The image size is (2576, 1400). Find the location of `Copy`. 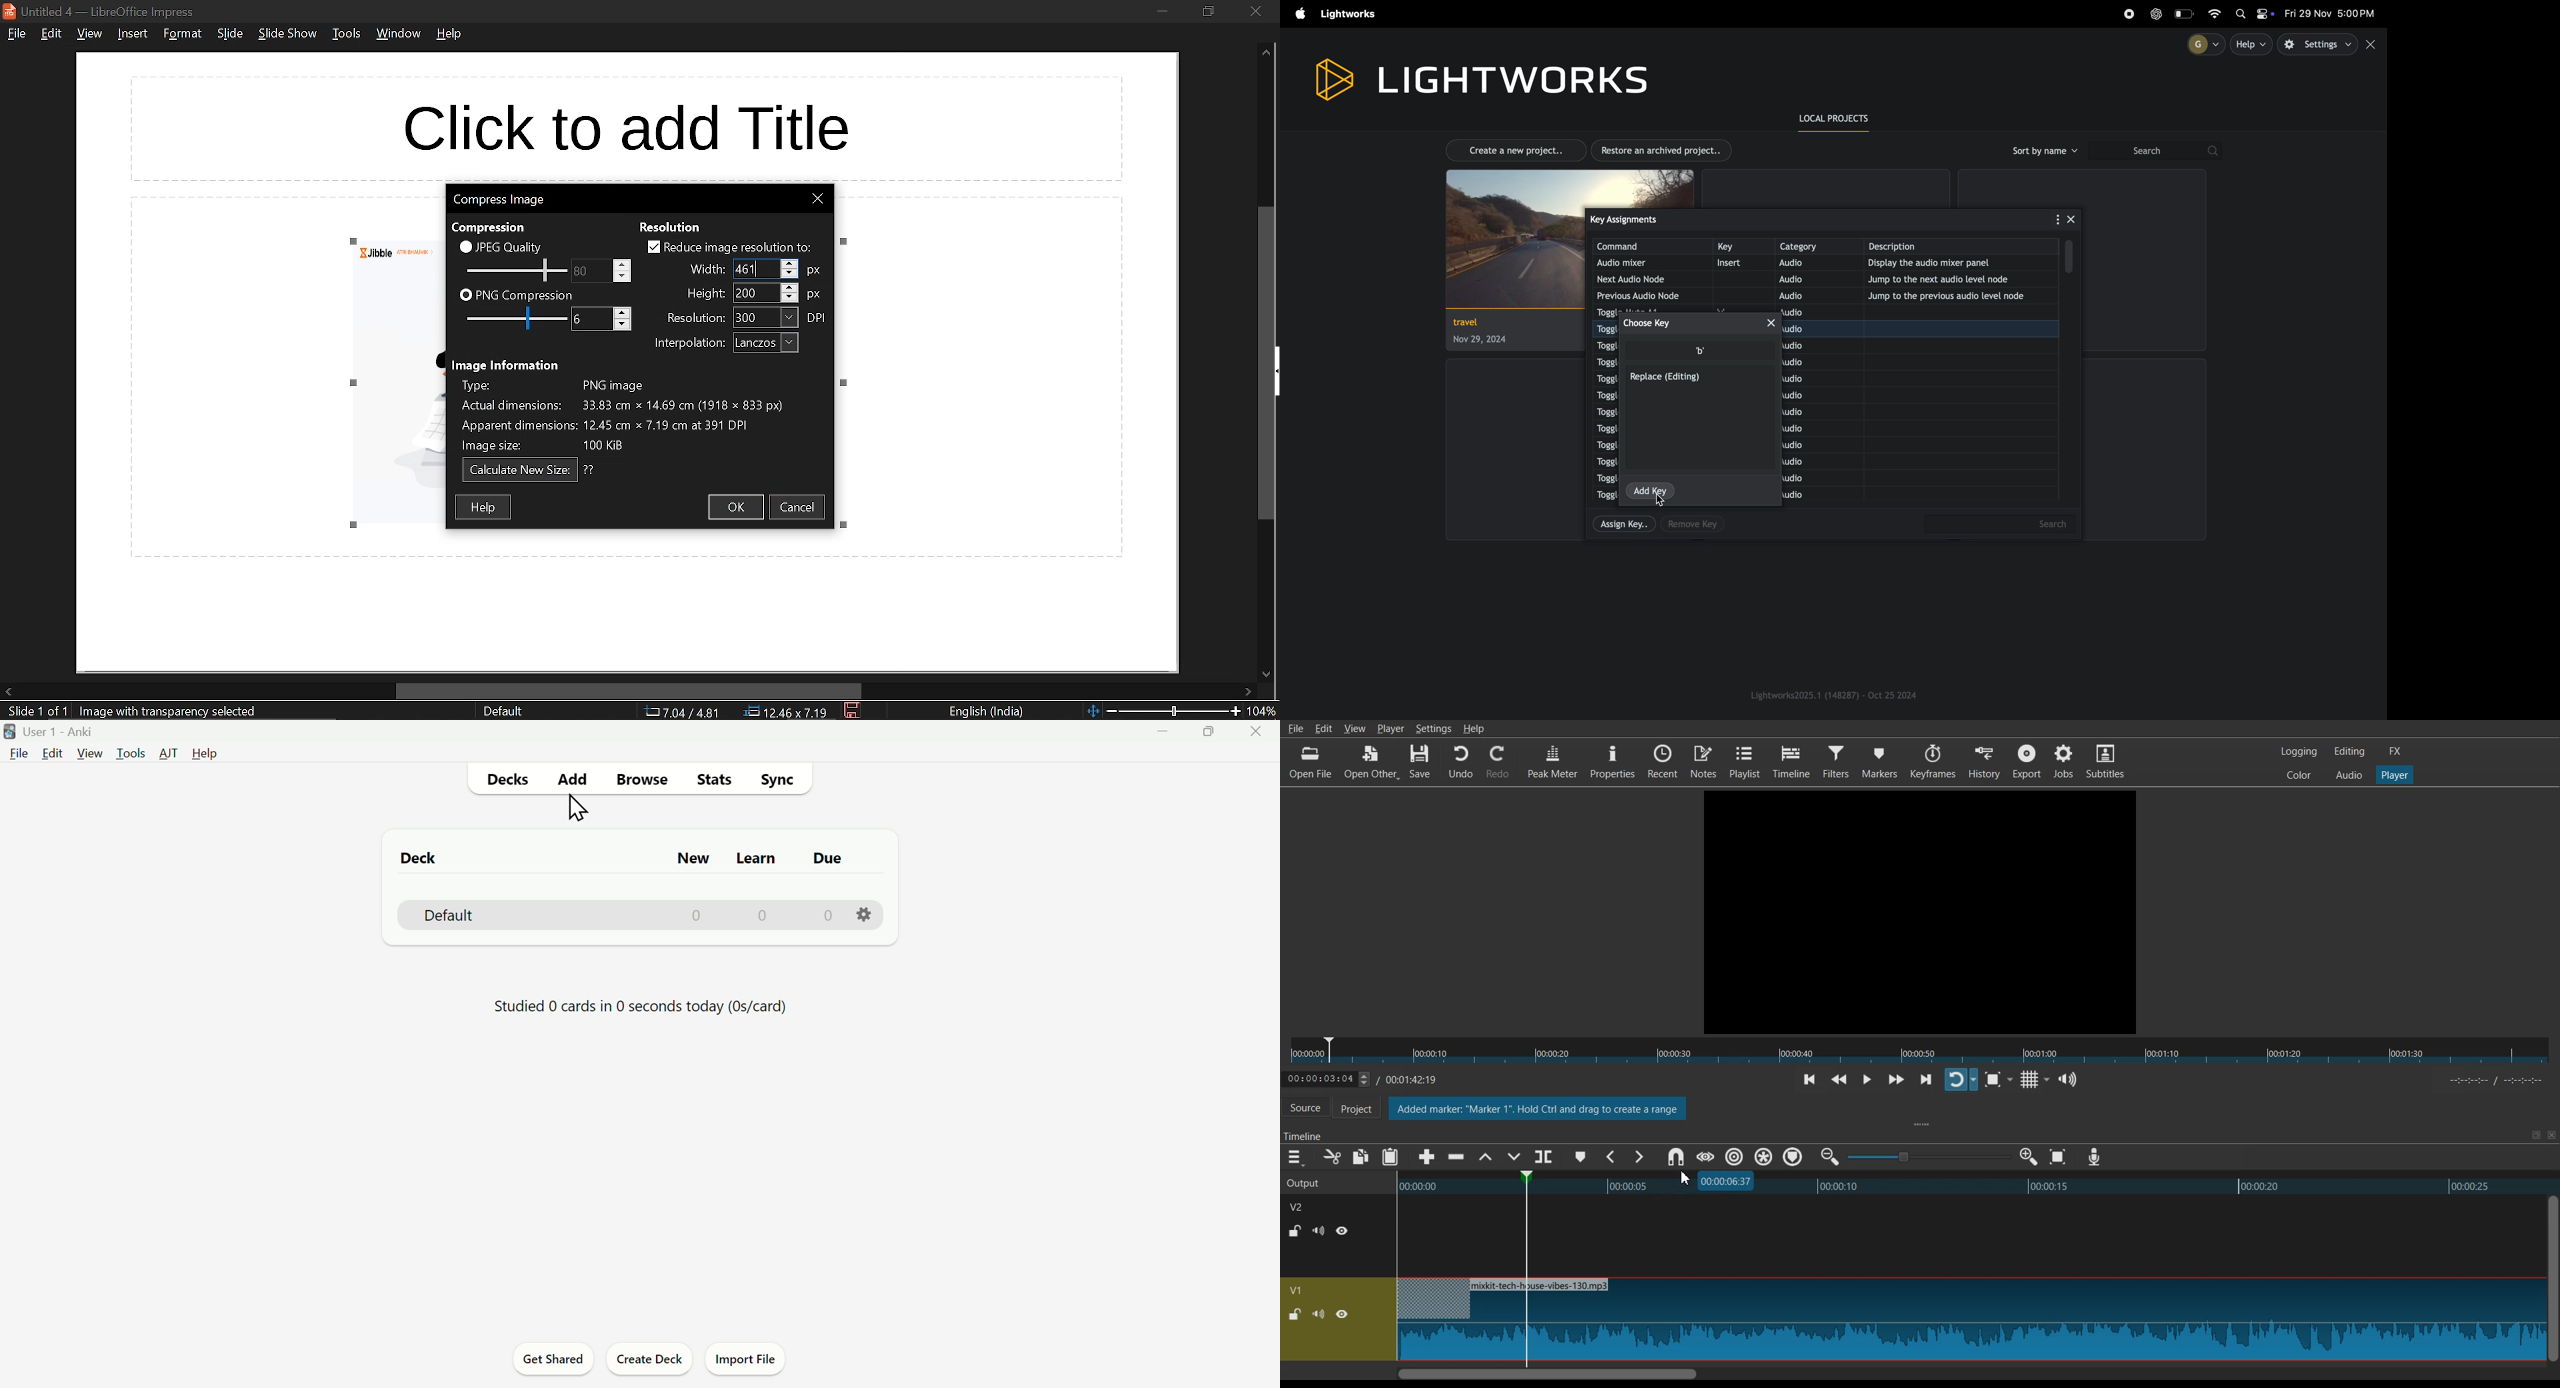

Copy is located at coordinates (1361, 1157).